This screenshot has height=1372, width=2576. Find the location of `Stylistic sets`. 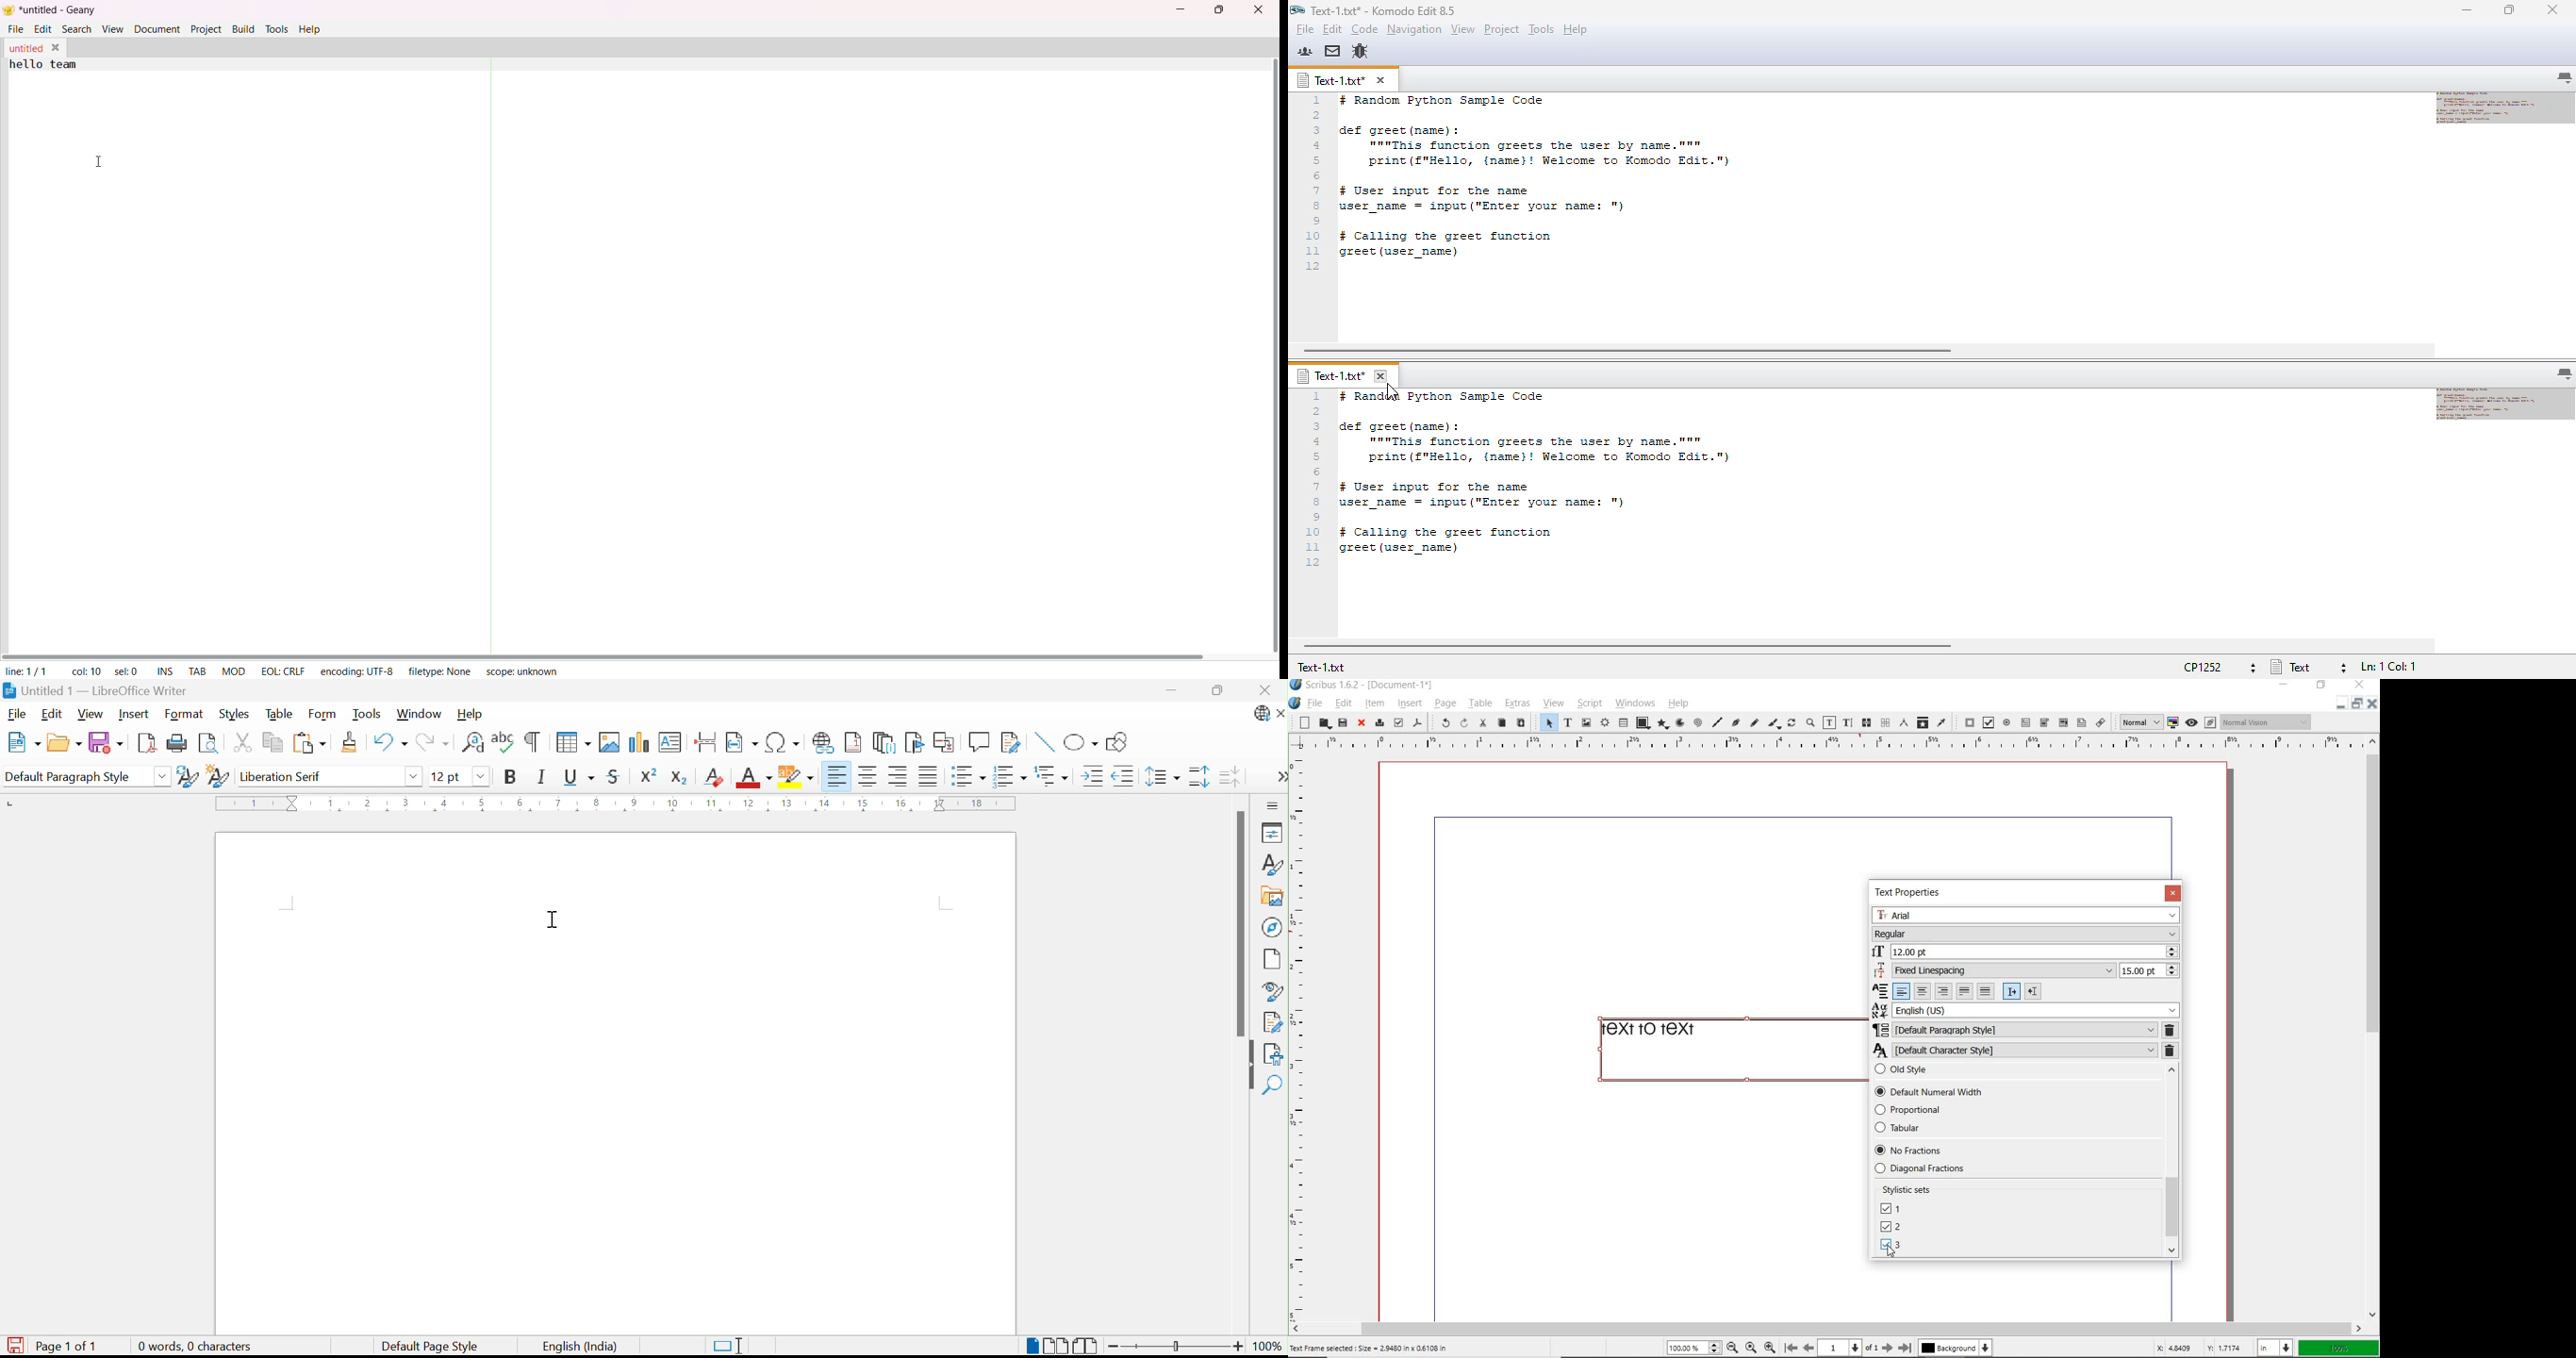

Stylistic sets is located at coordinates (1916, 1188).